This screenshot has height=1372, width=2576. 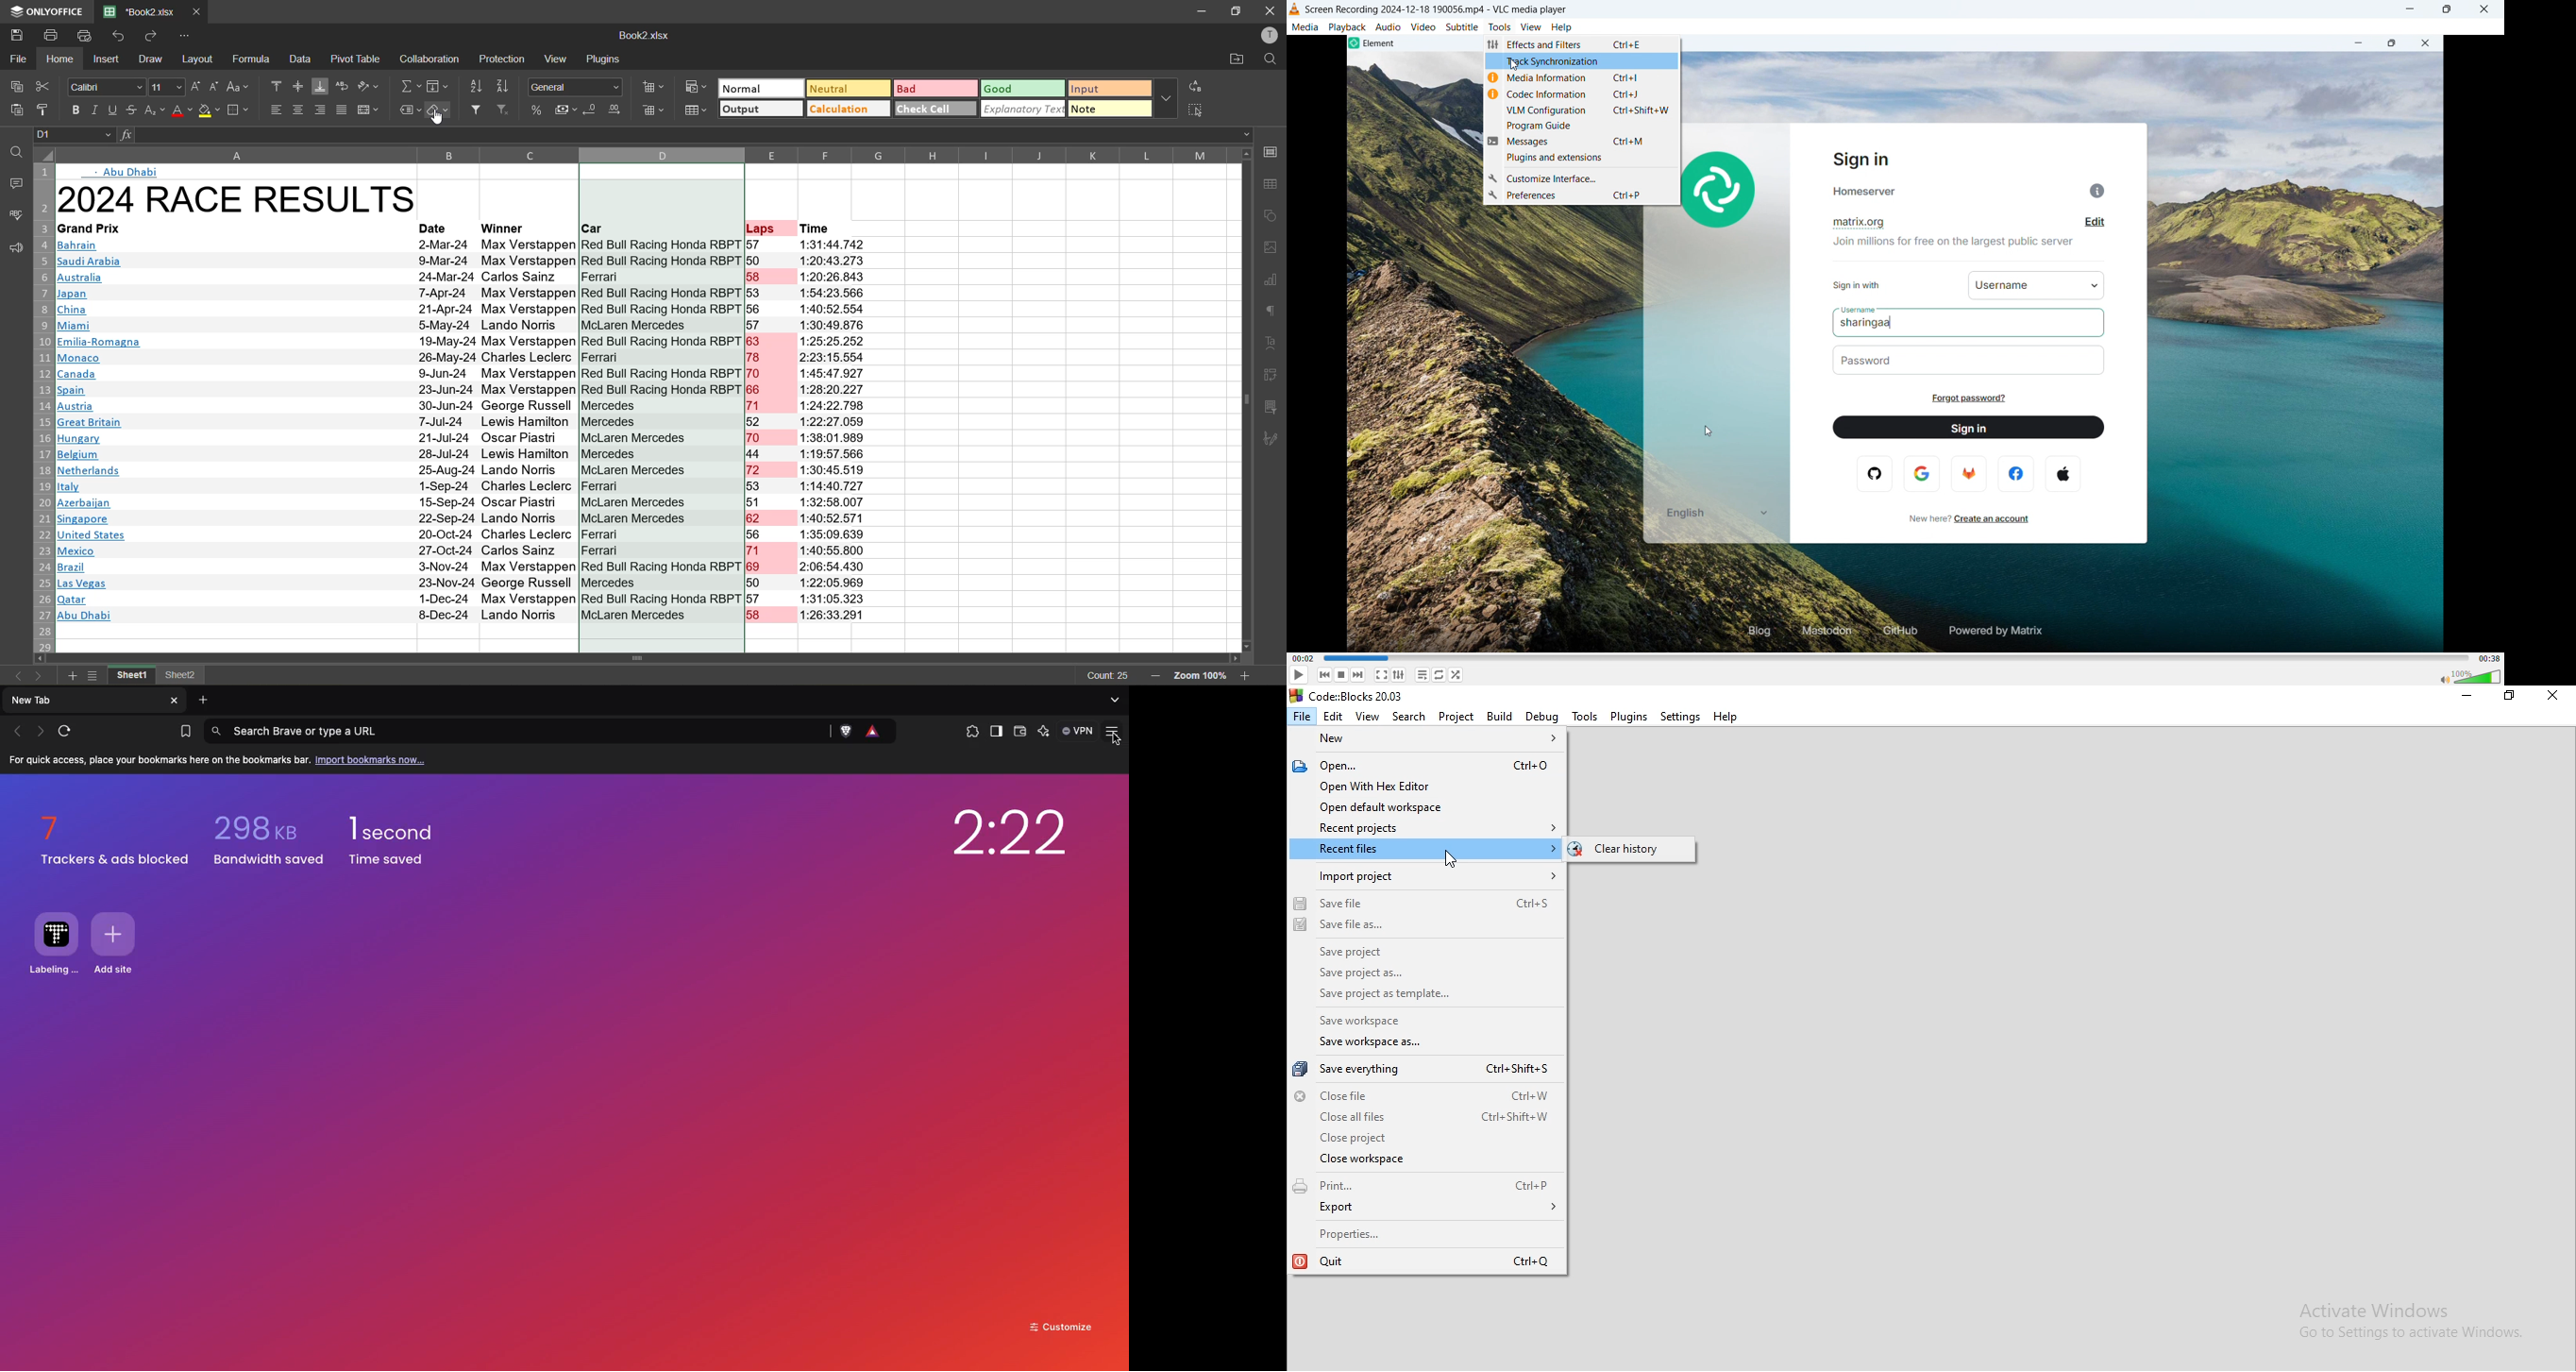 What do you see at coordinates (504, 87) in the screenshot?
I see `sort descending` at bounding box center [504, 87].